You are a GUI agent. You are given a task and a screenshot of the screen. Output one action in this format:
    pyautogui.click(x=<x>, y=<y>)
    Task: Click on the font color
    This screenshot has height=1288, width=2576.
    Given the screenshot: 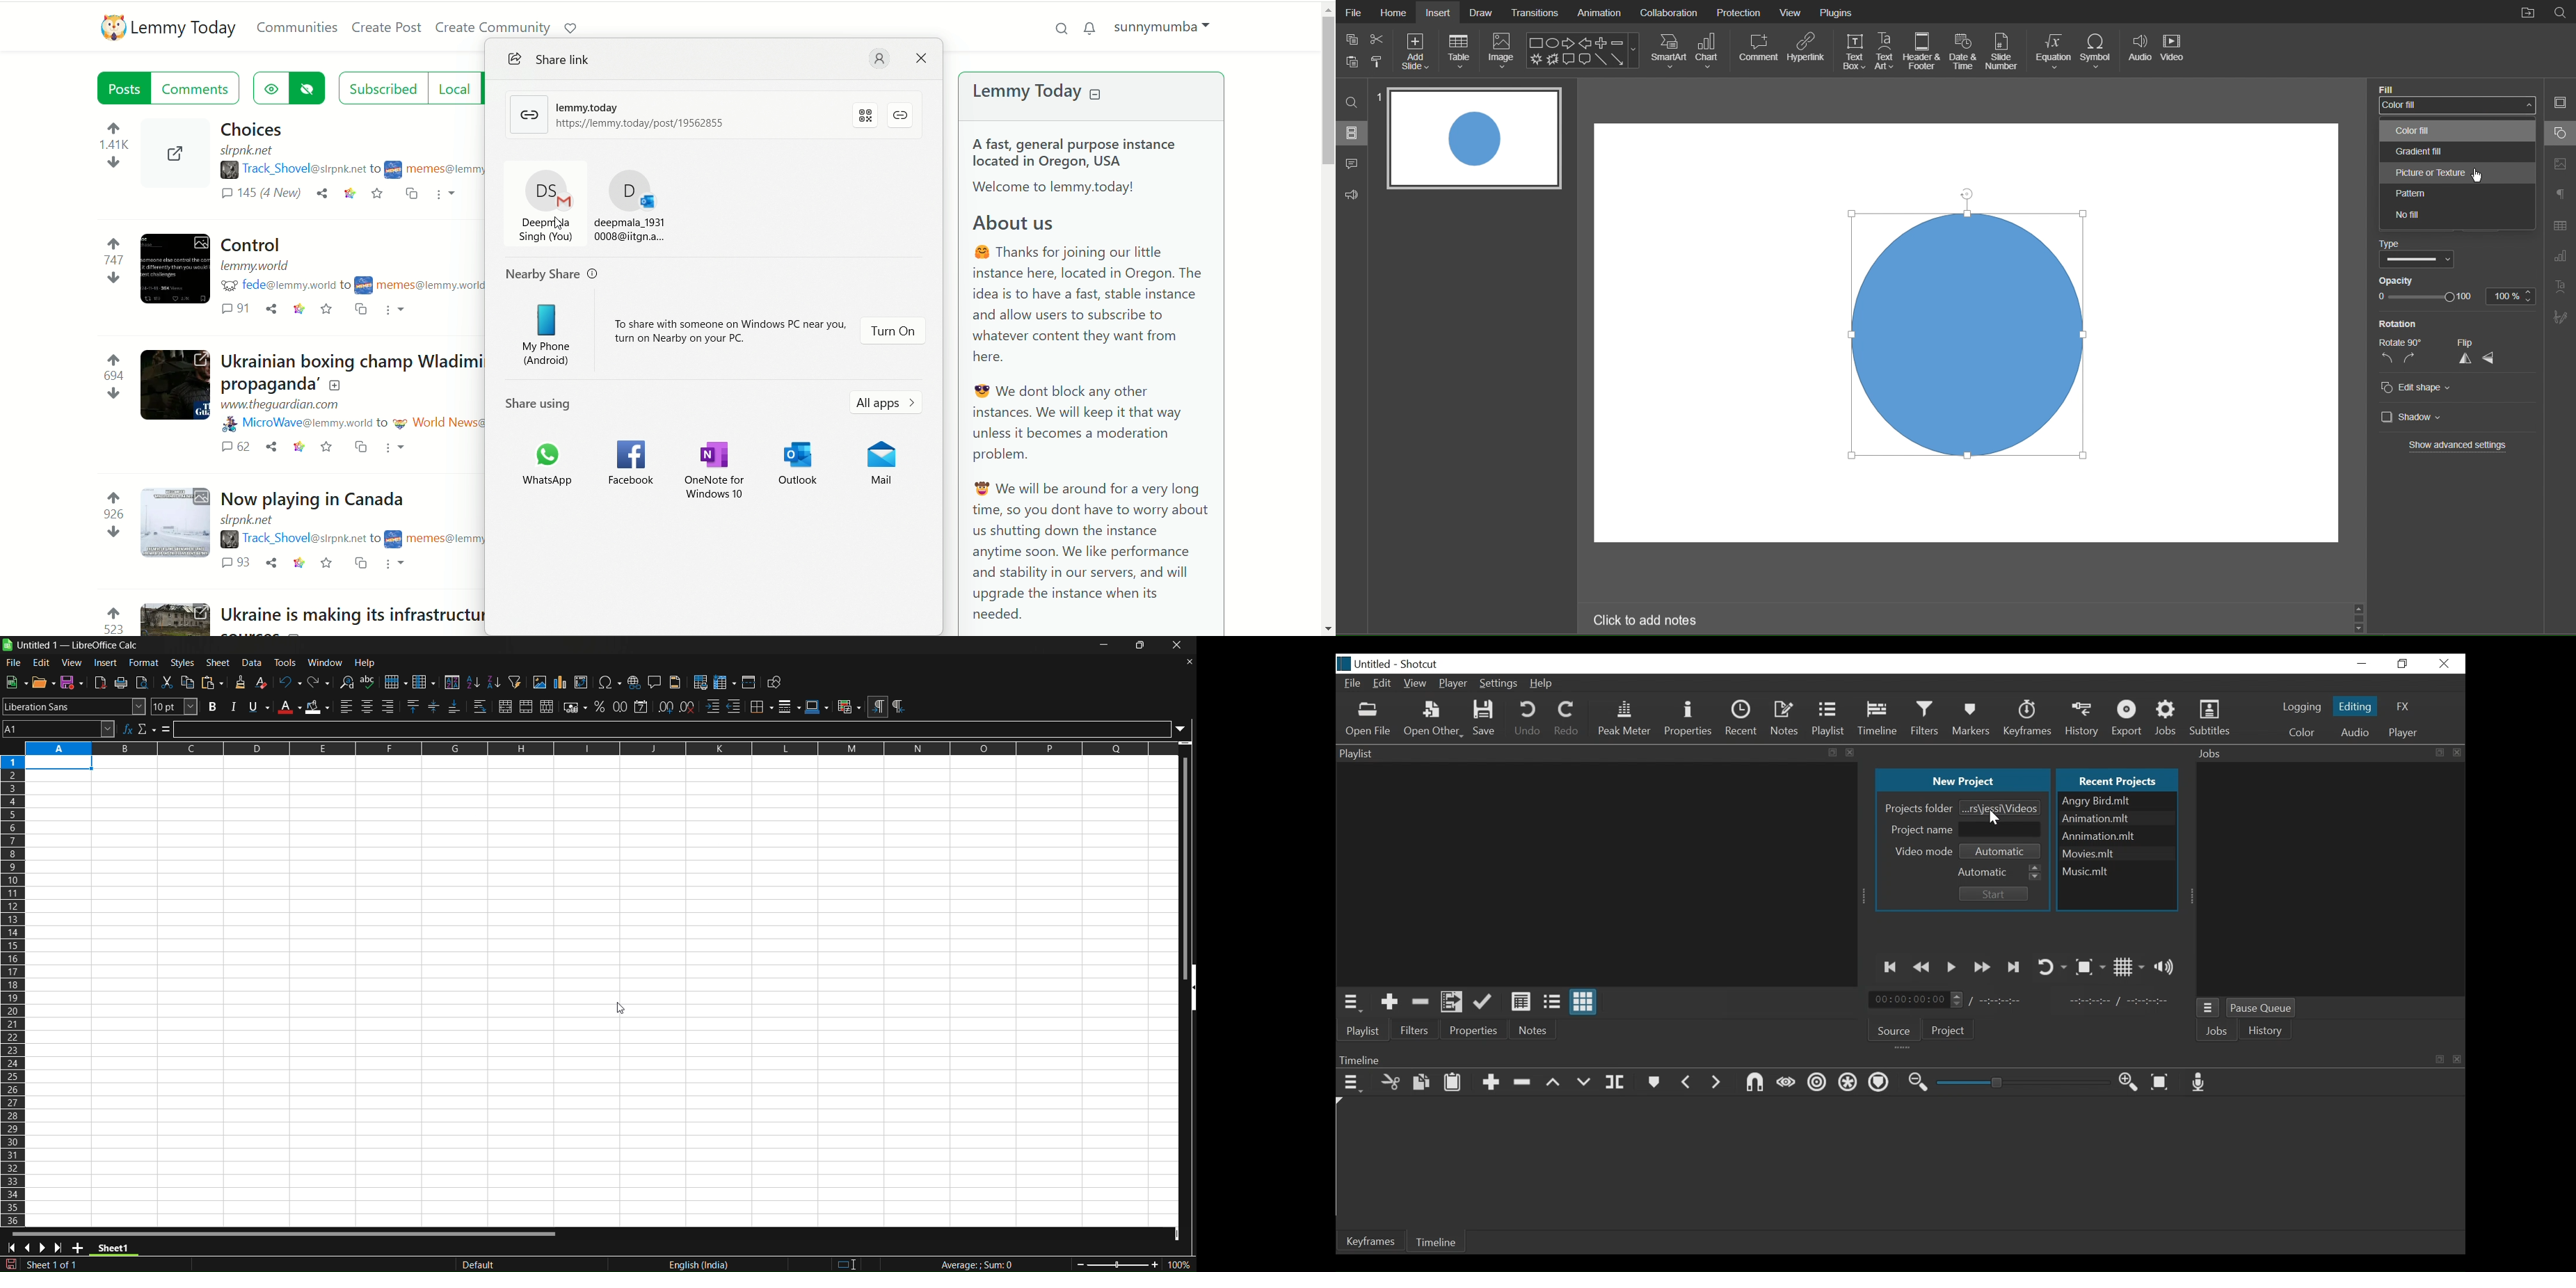 What is the action you would take?
    pyautogui.click(x=289, y=706)
    